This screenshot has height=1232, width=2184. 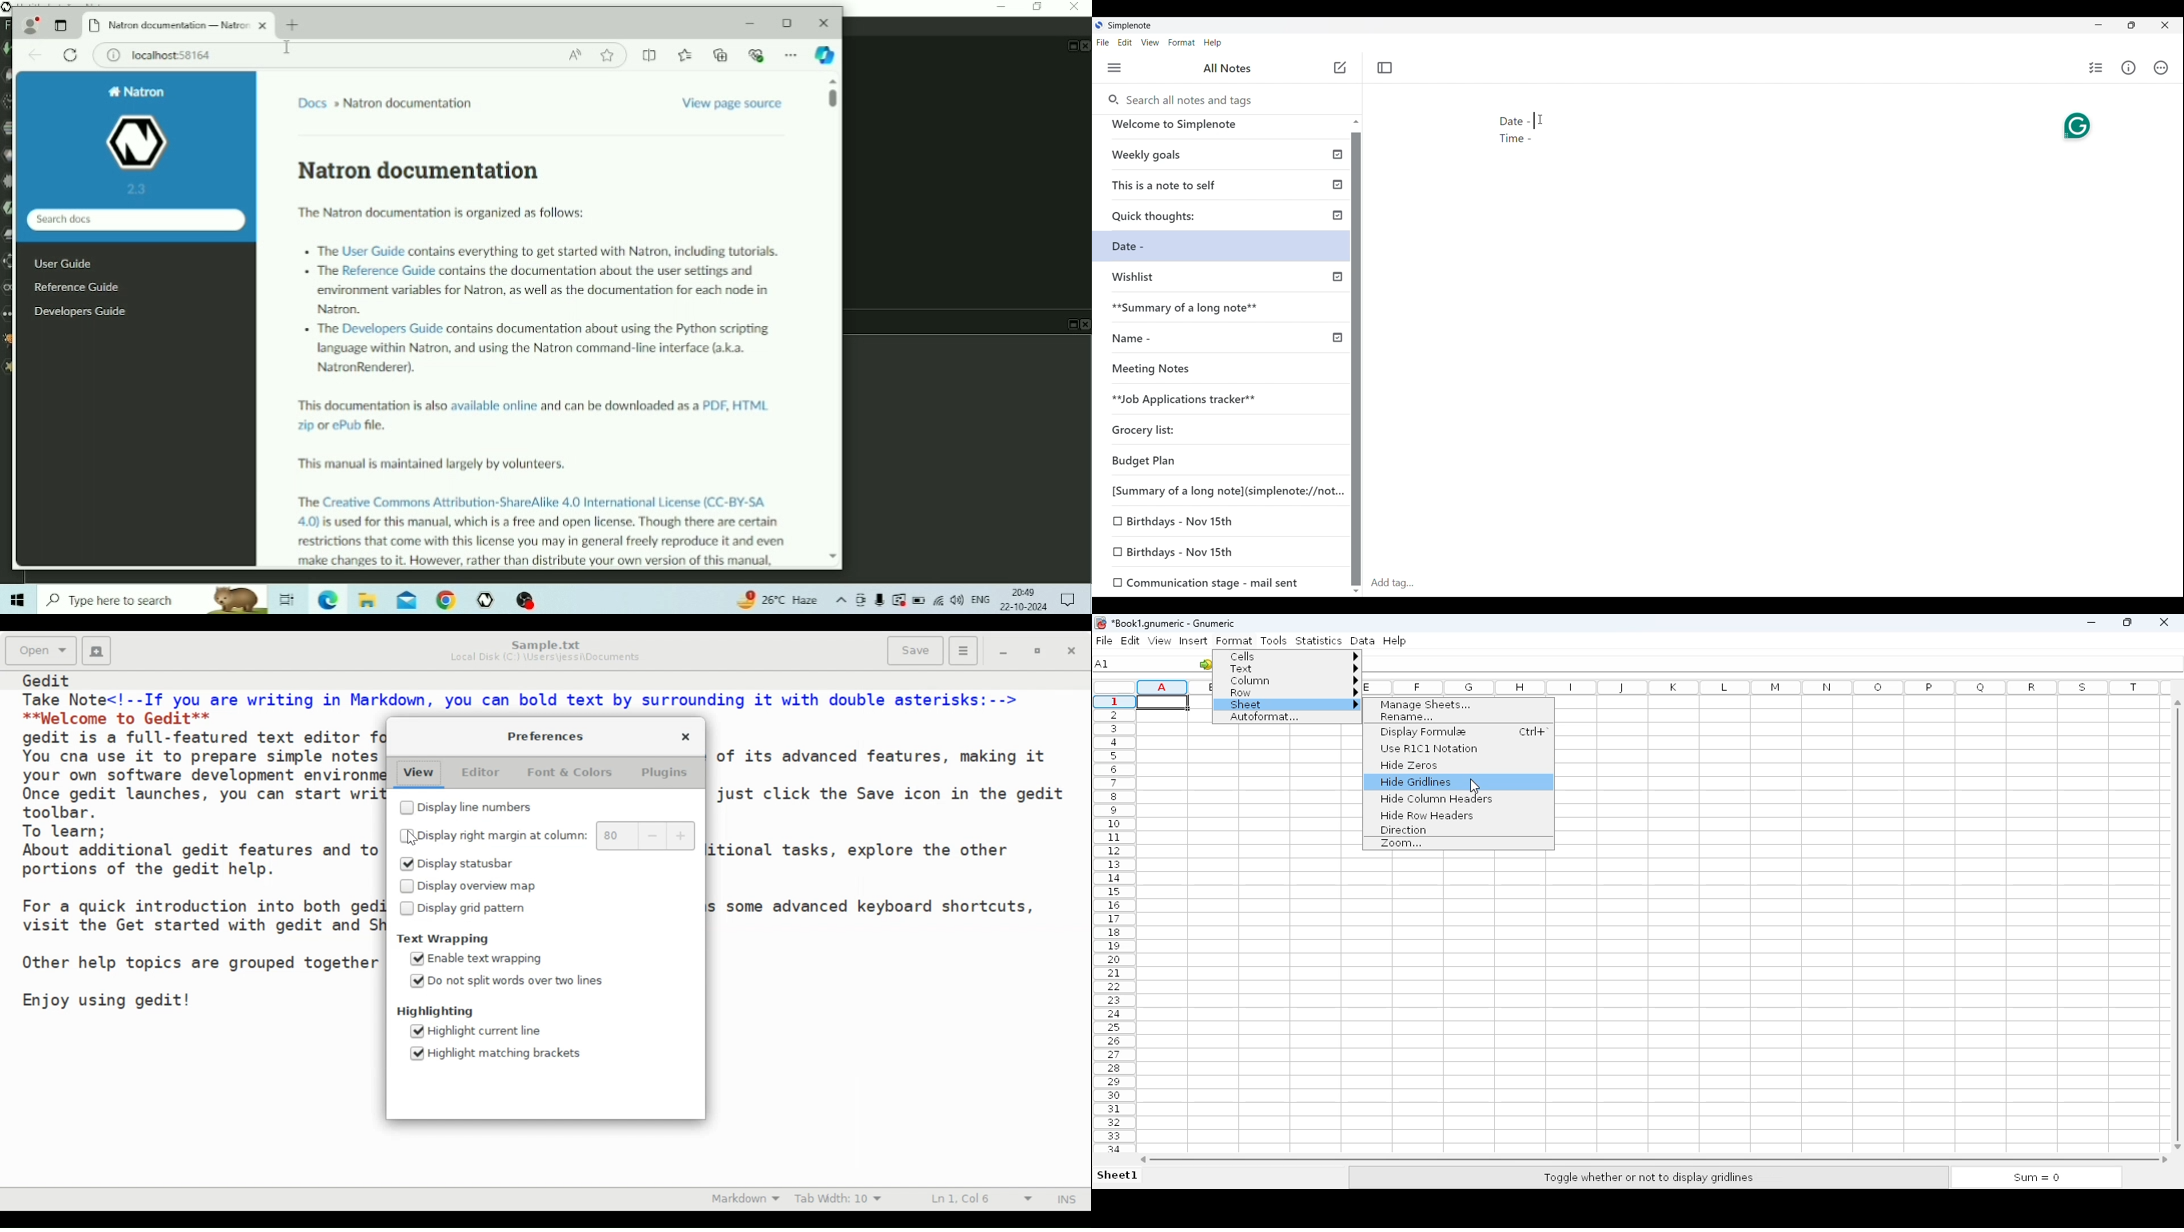 What do you see at coordinates (1410, 765) in the screenshot?
I see `hide zeros` at bounding box center [1410, 765].